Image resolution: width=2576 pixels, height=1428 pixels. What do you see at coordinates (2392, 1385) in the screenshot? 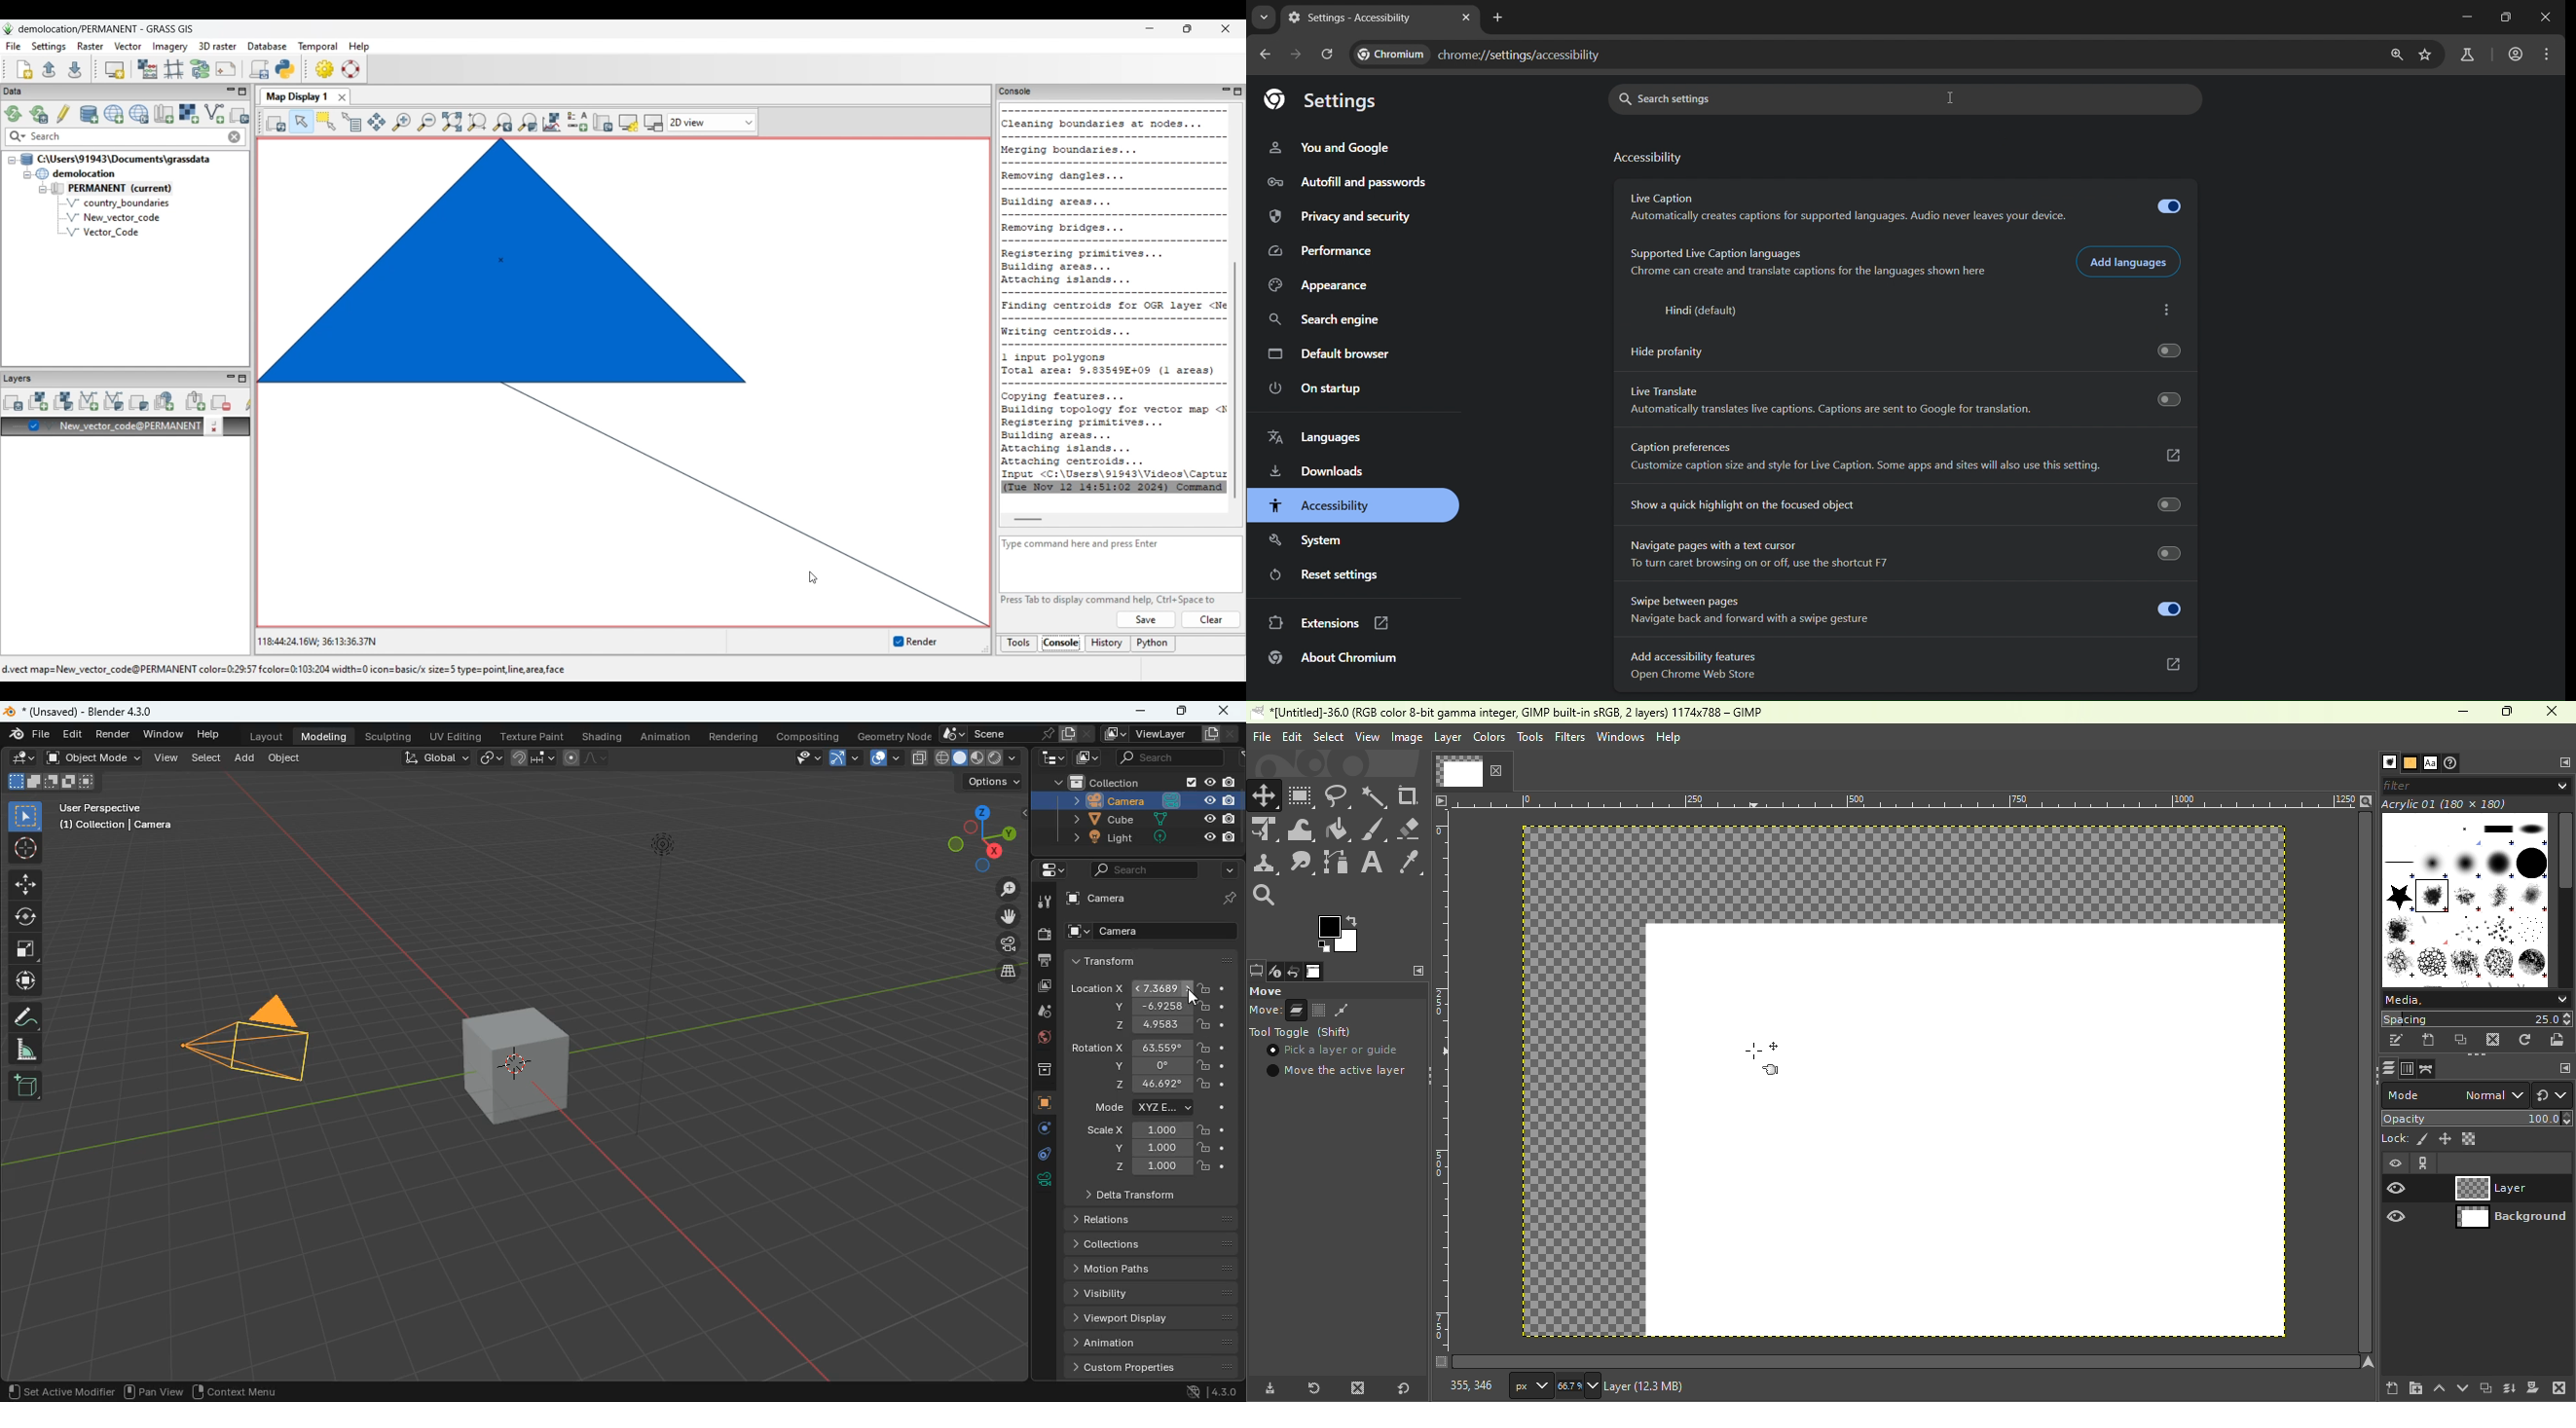
I see `Create a new layer` at bounding box center [2392, 1385].